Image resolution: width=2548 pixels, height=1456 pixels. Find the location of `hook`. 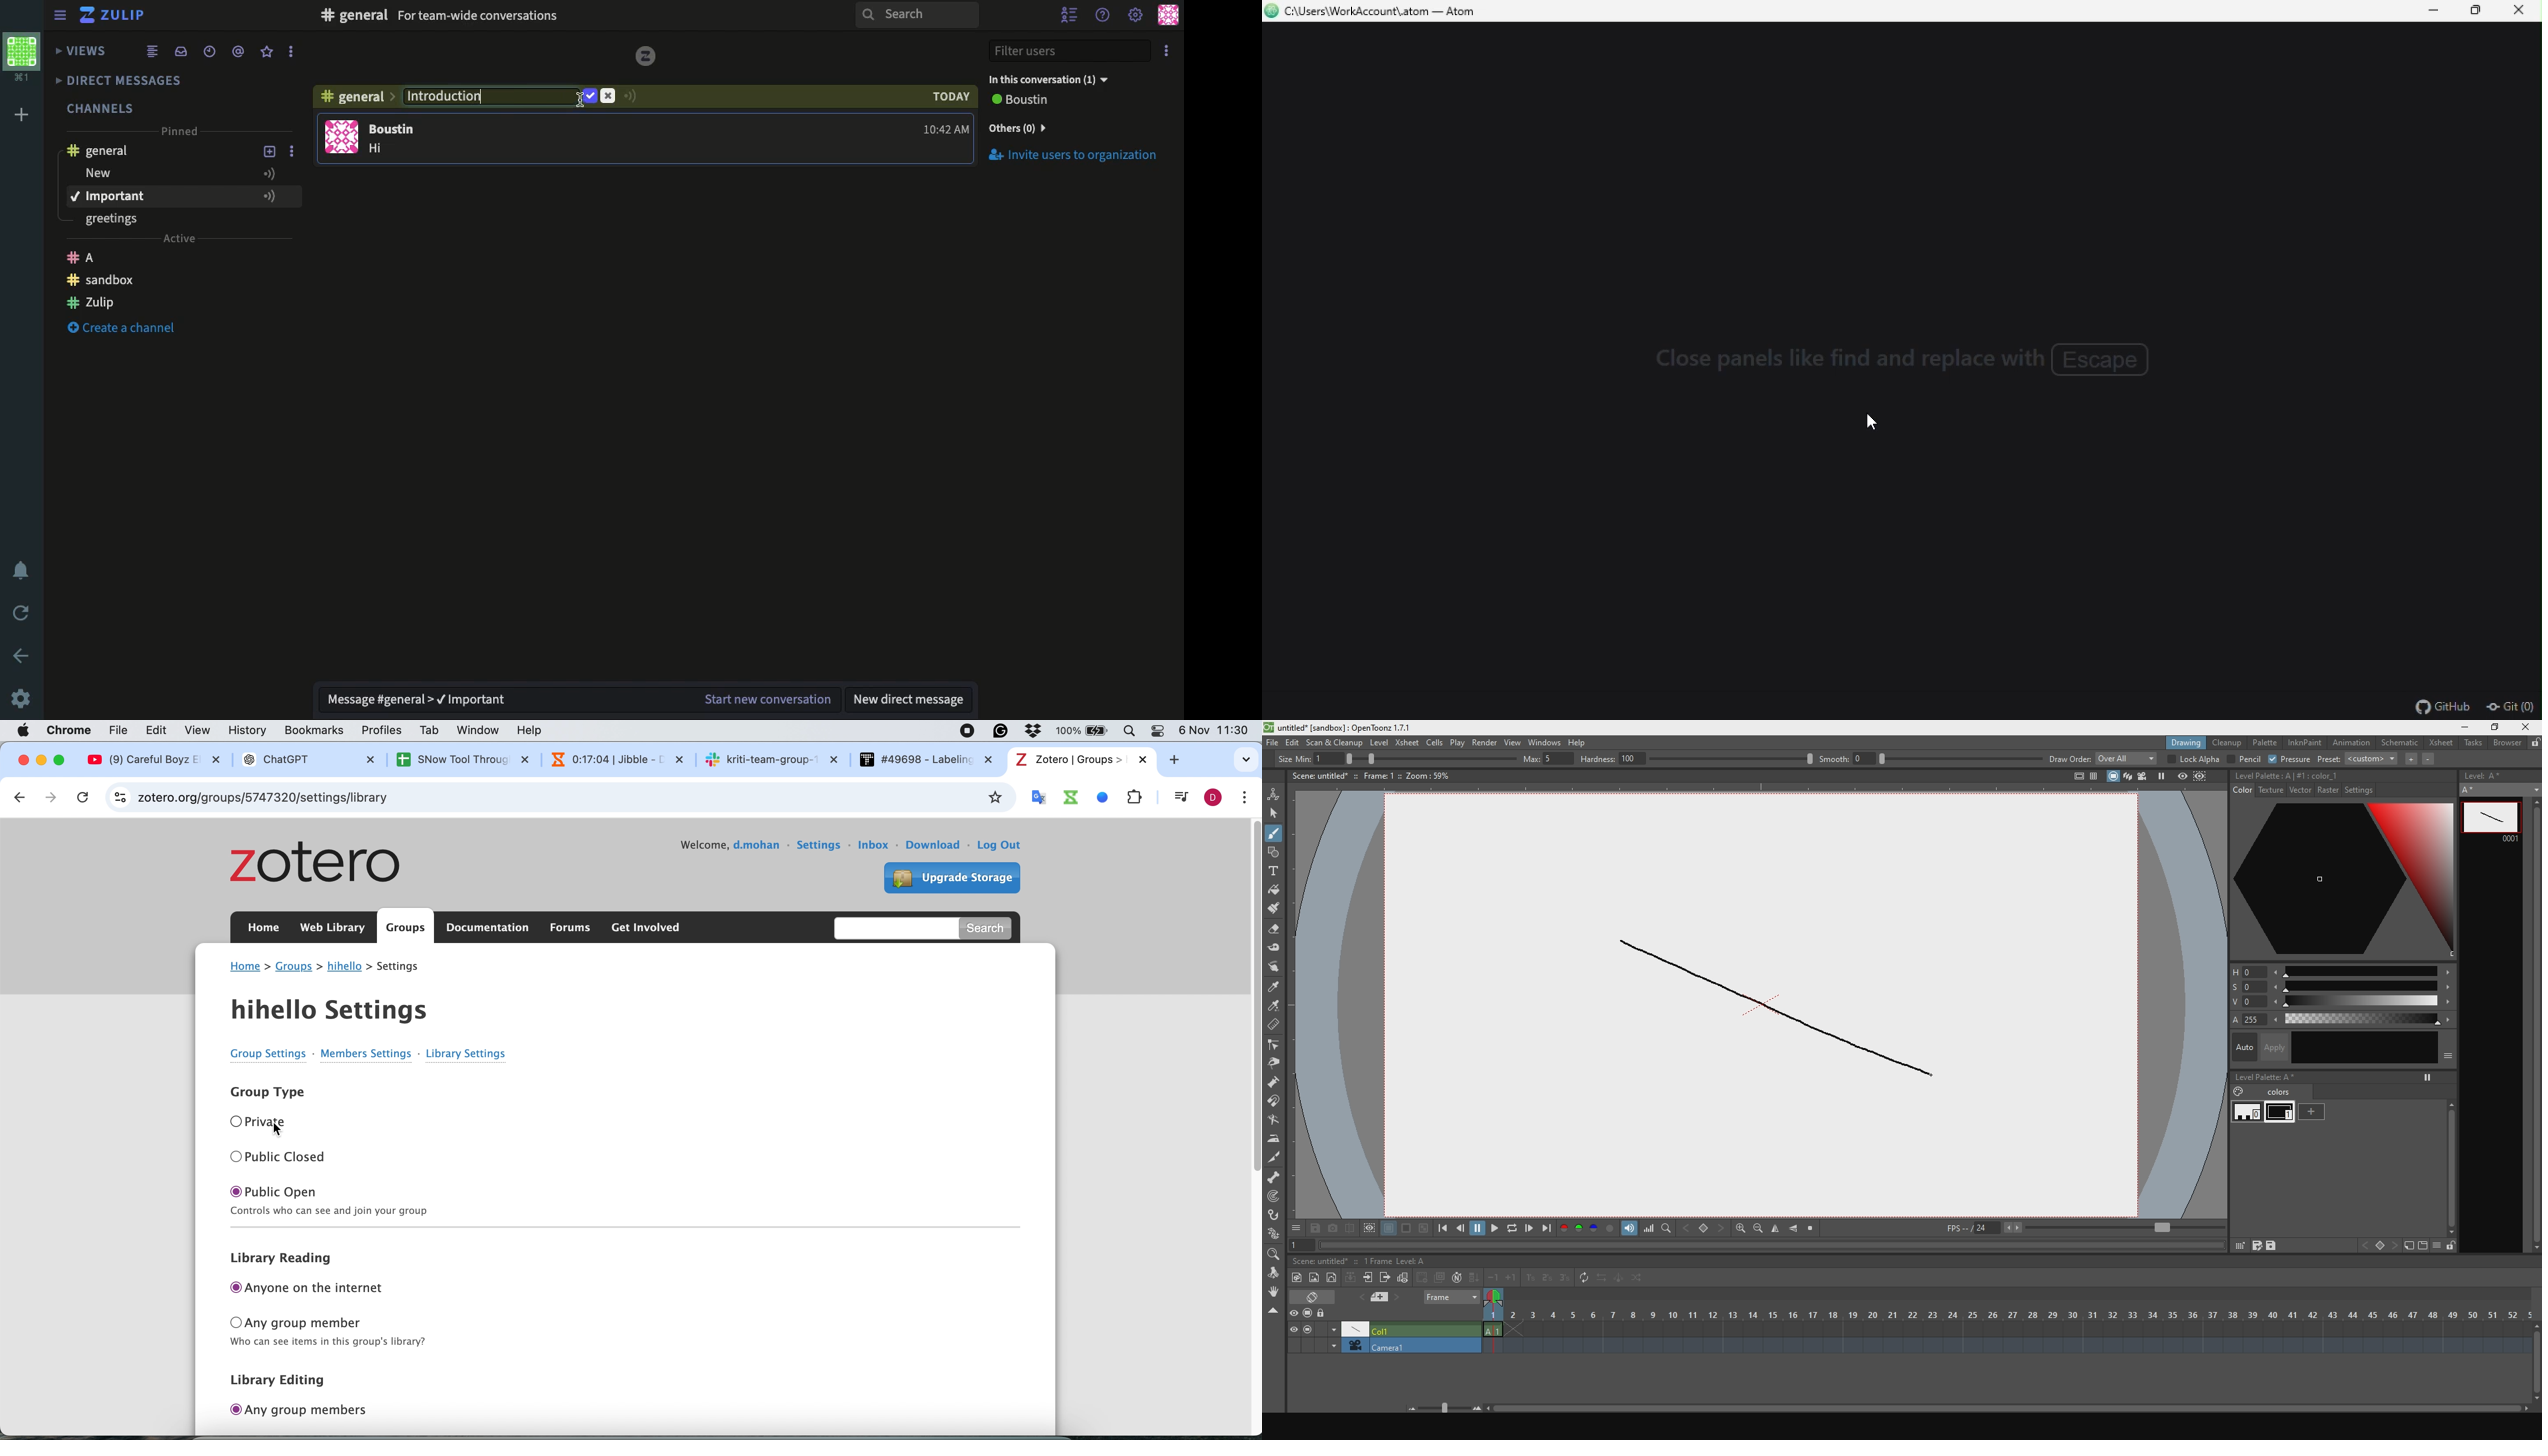

hook is located at coordinates (1275, 1216).